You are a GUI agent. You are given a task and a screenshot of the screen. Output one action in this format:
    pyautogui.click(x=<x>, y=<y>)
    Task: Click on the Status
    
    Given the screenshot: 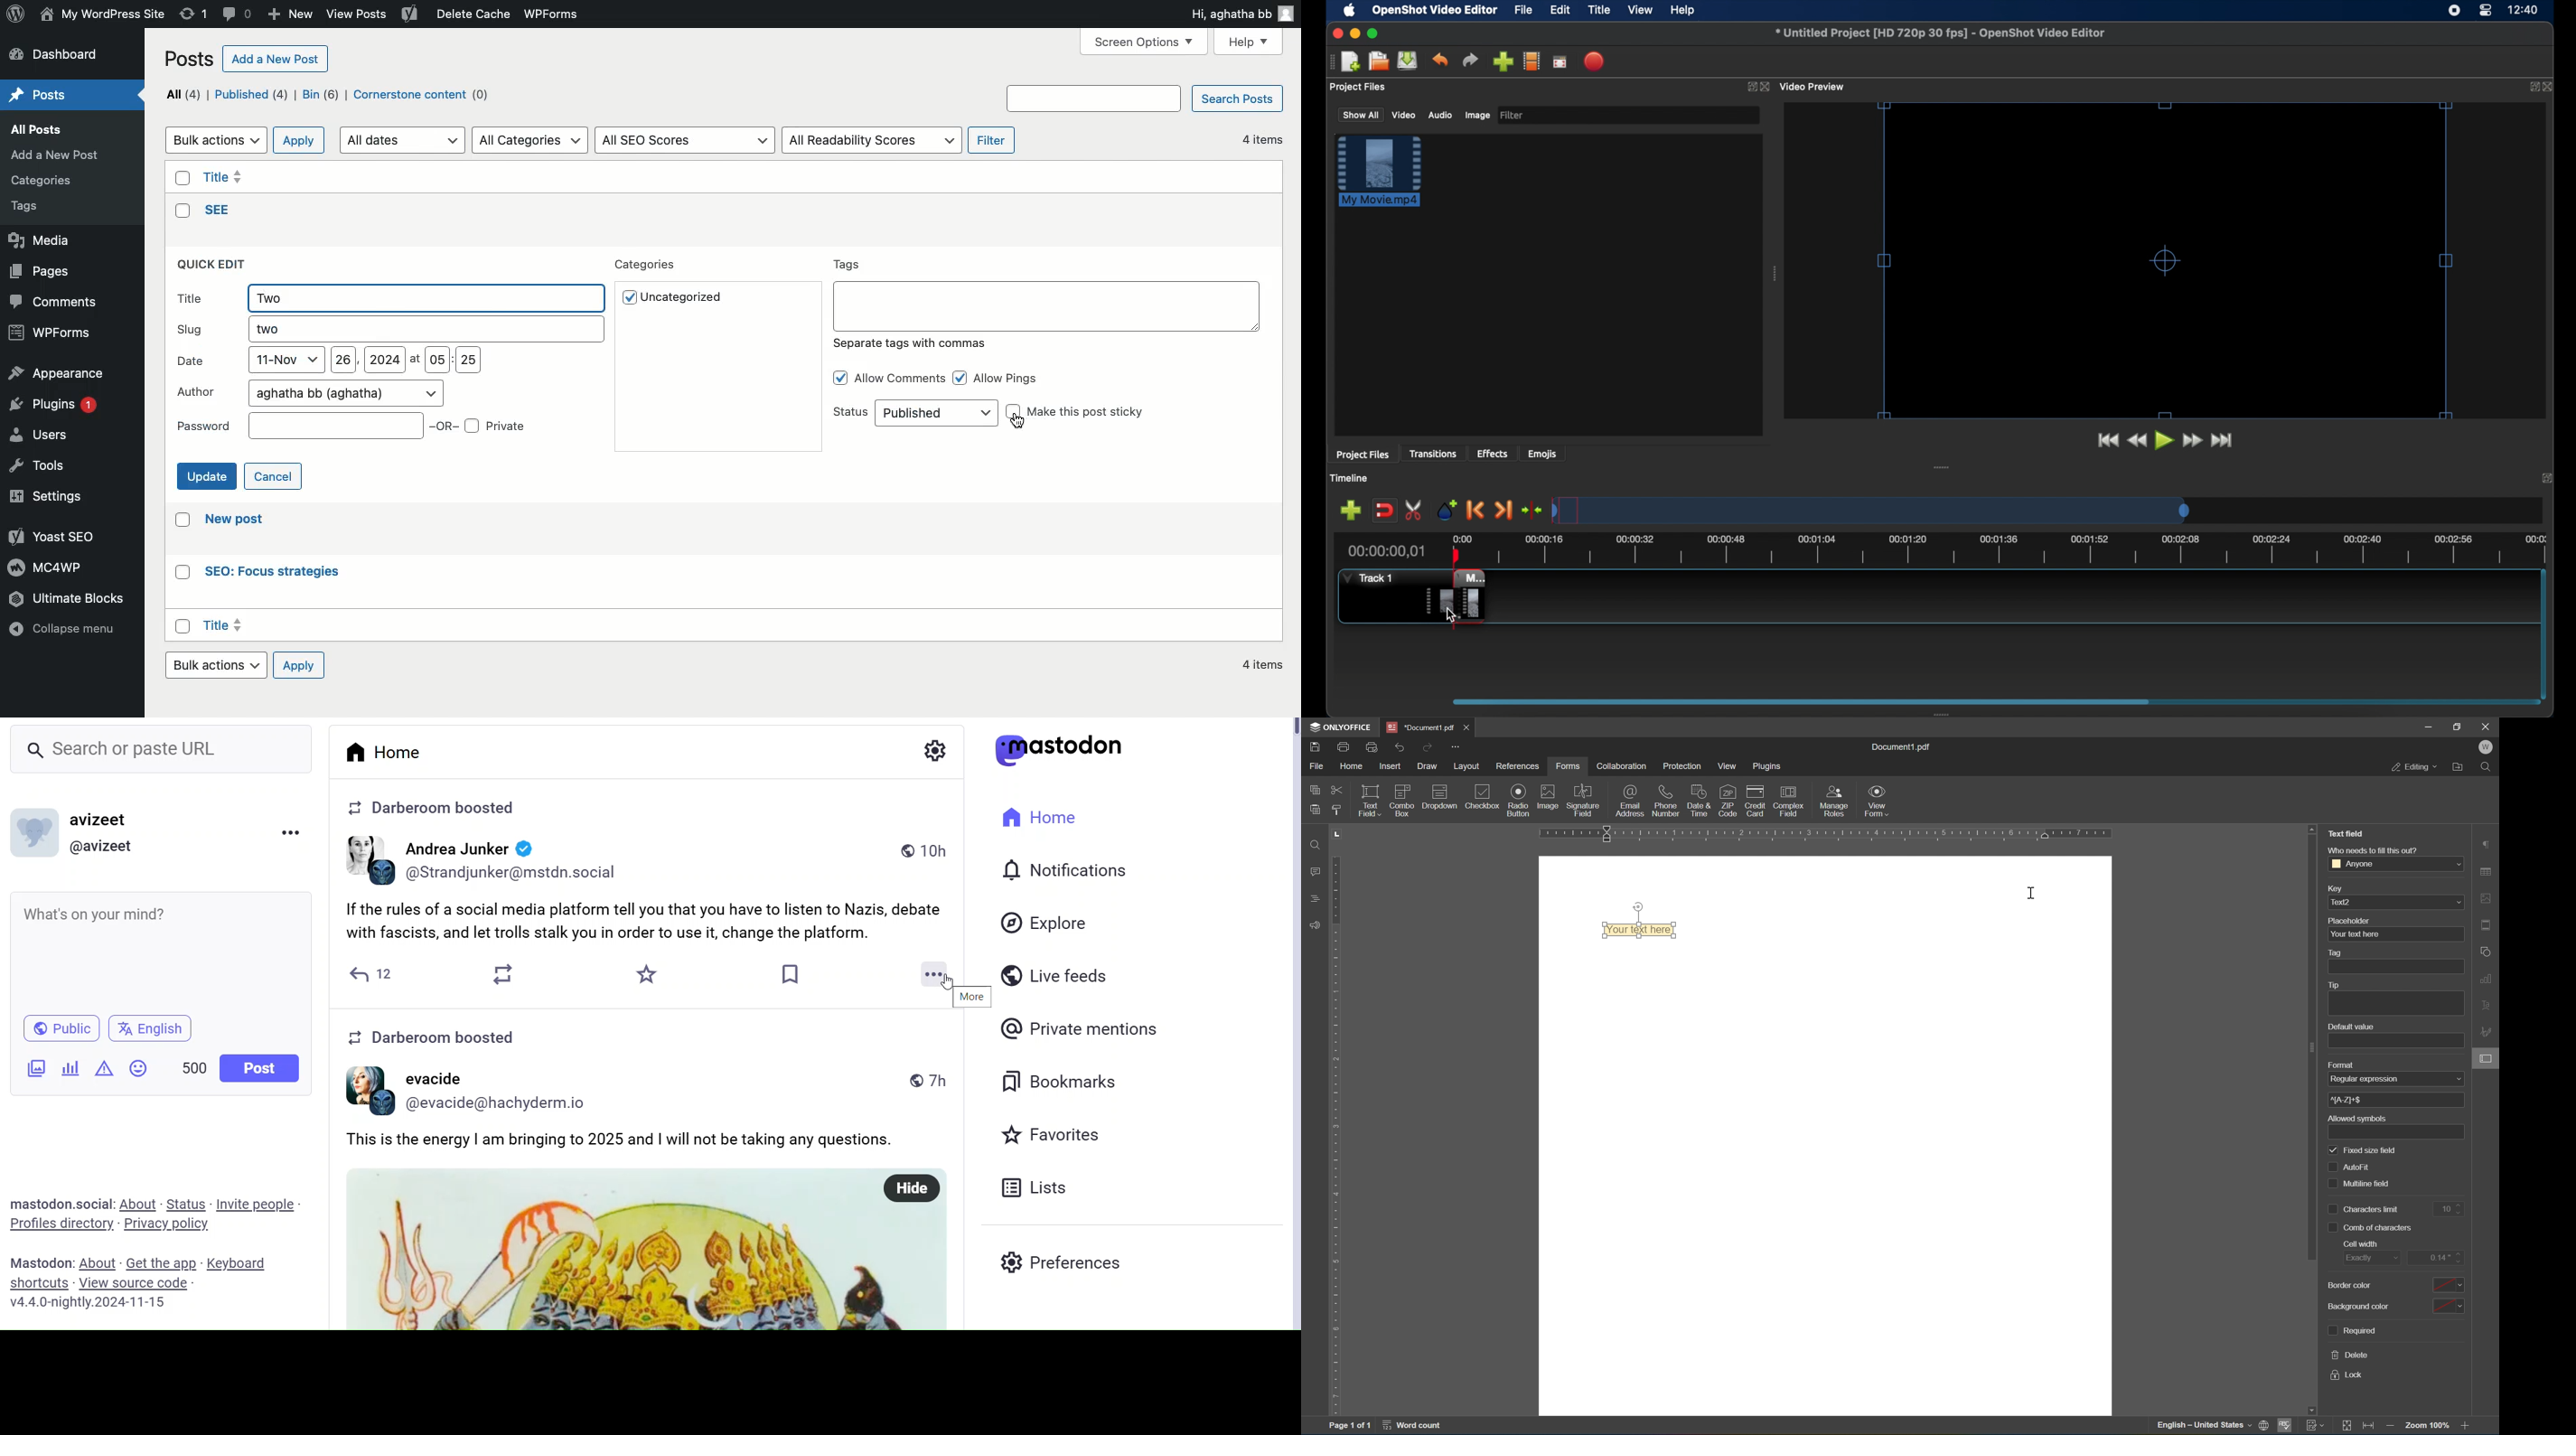 What is the action you would take?
    pyautogui.click(x=913, y=413)
    